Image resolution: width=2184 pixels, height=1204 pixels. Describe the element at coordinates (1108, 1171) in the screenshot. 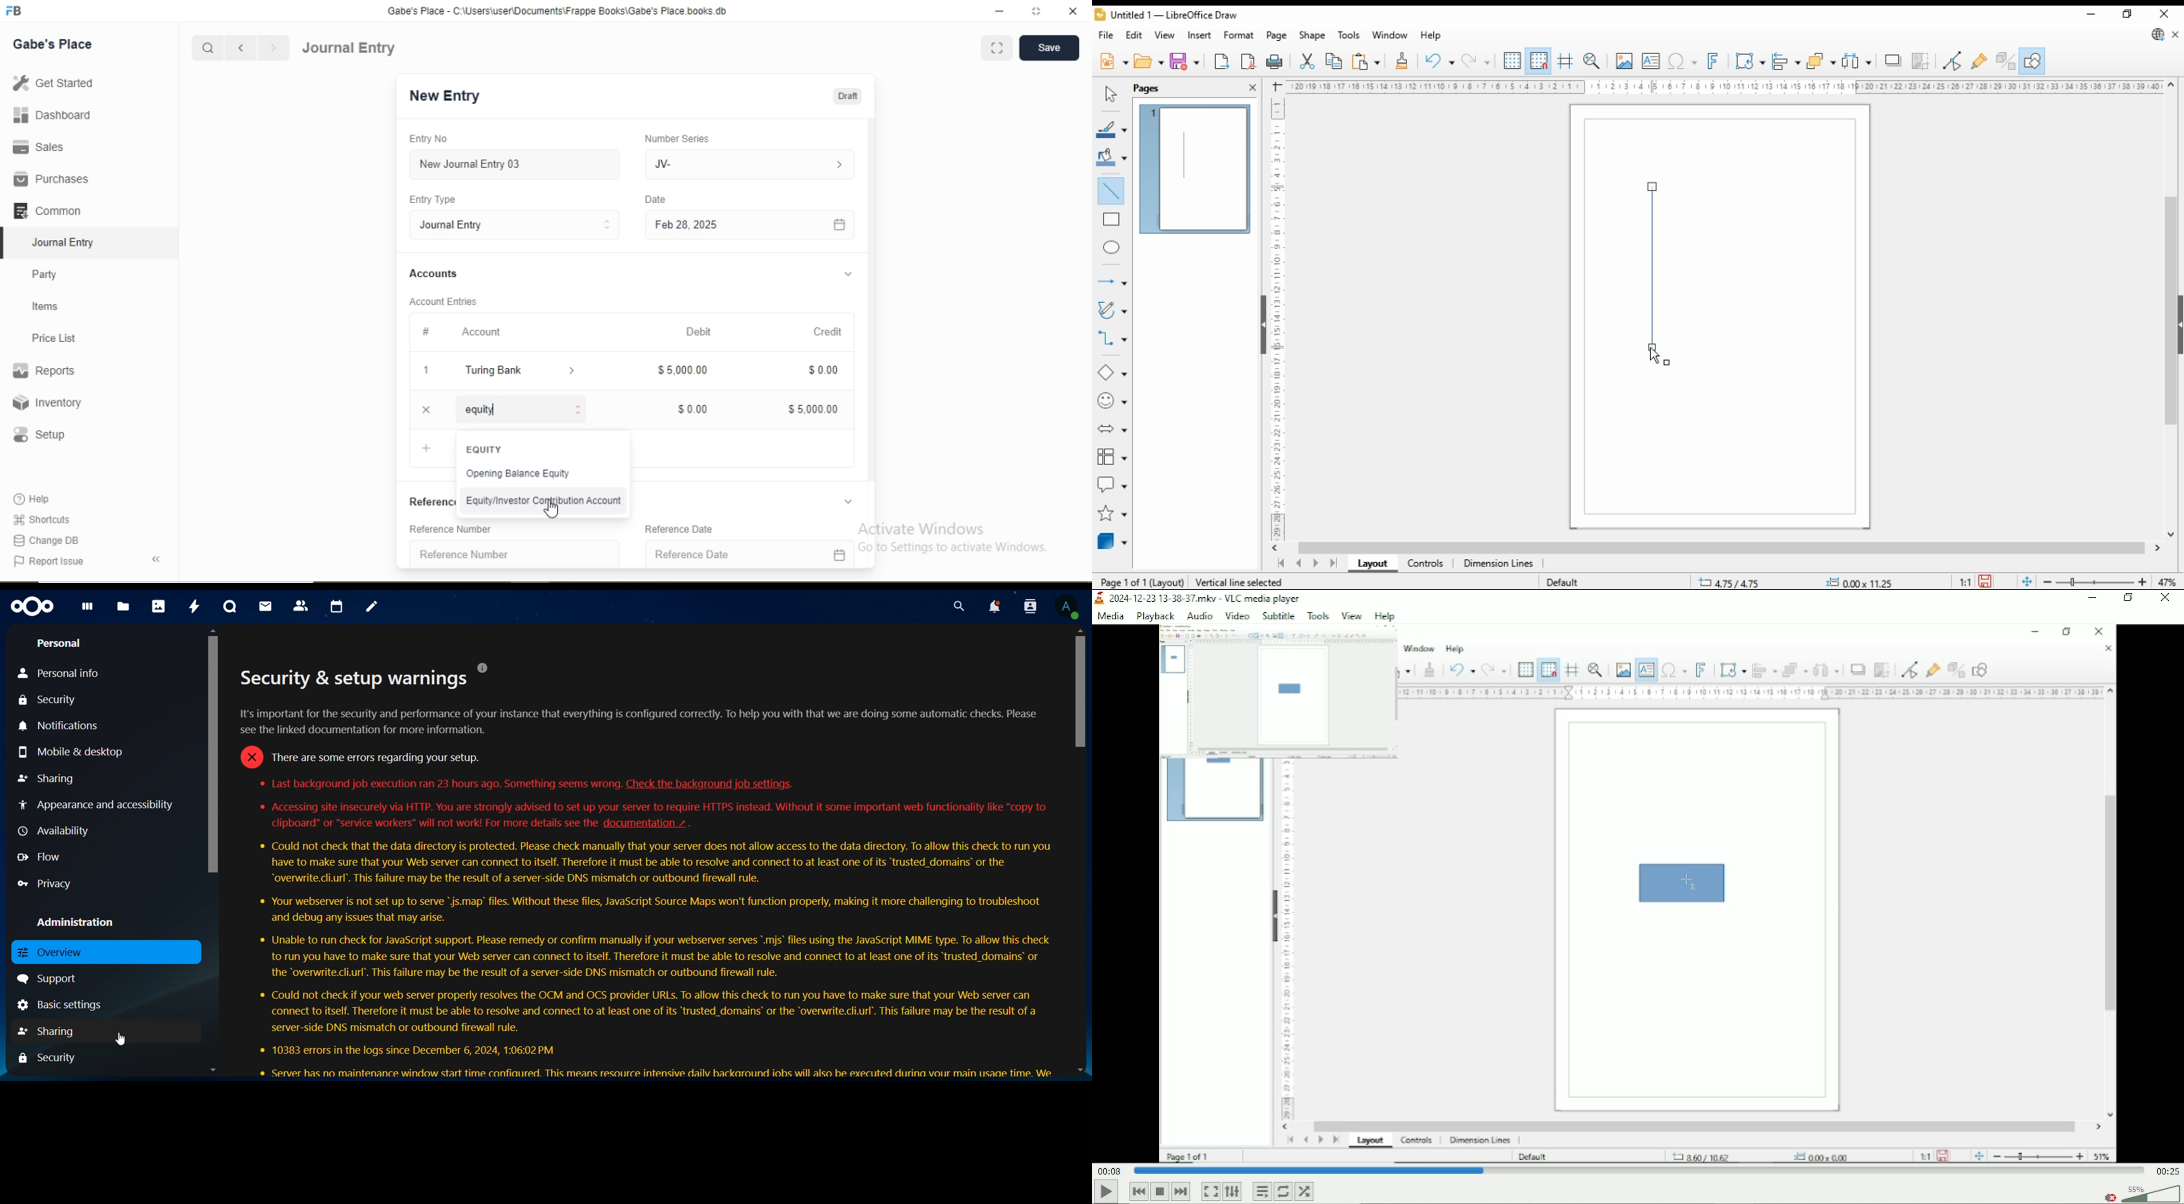

I see `Elapsed time` at that location.